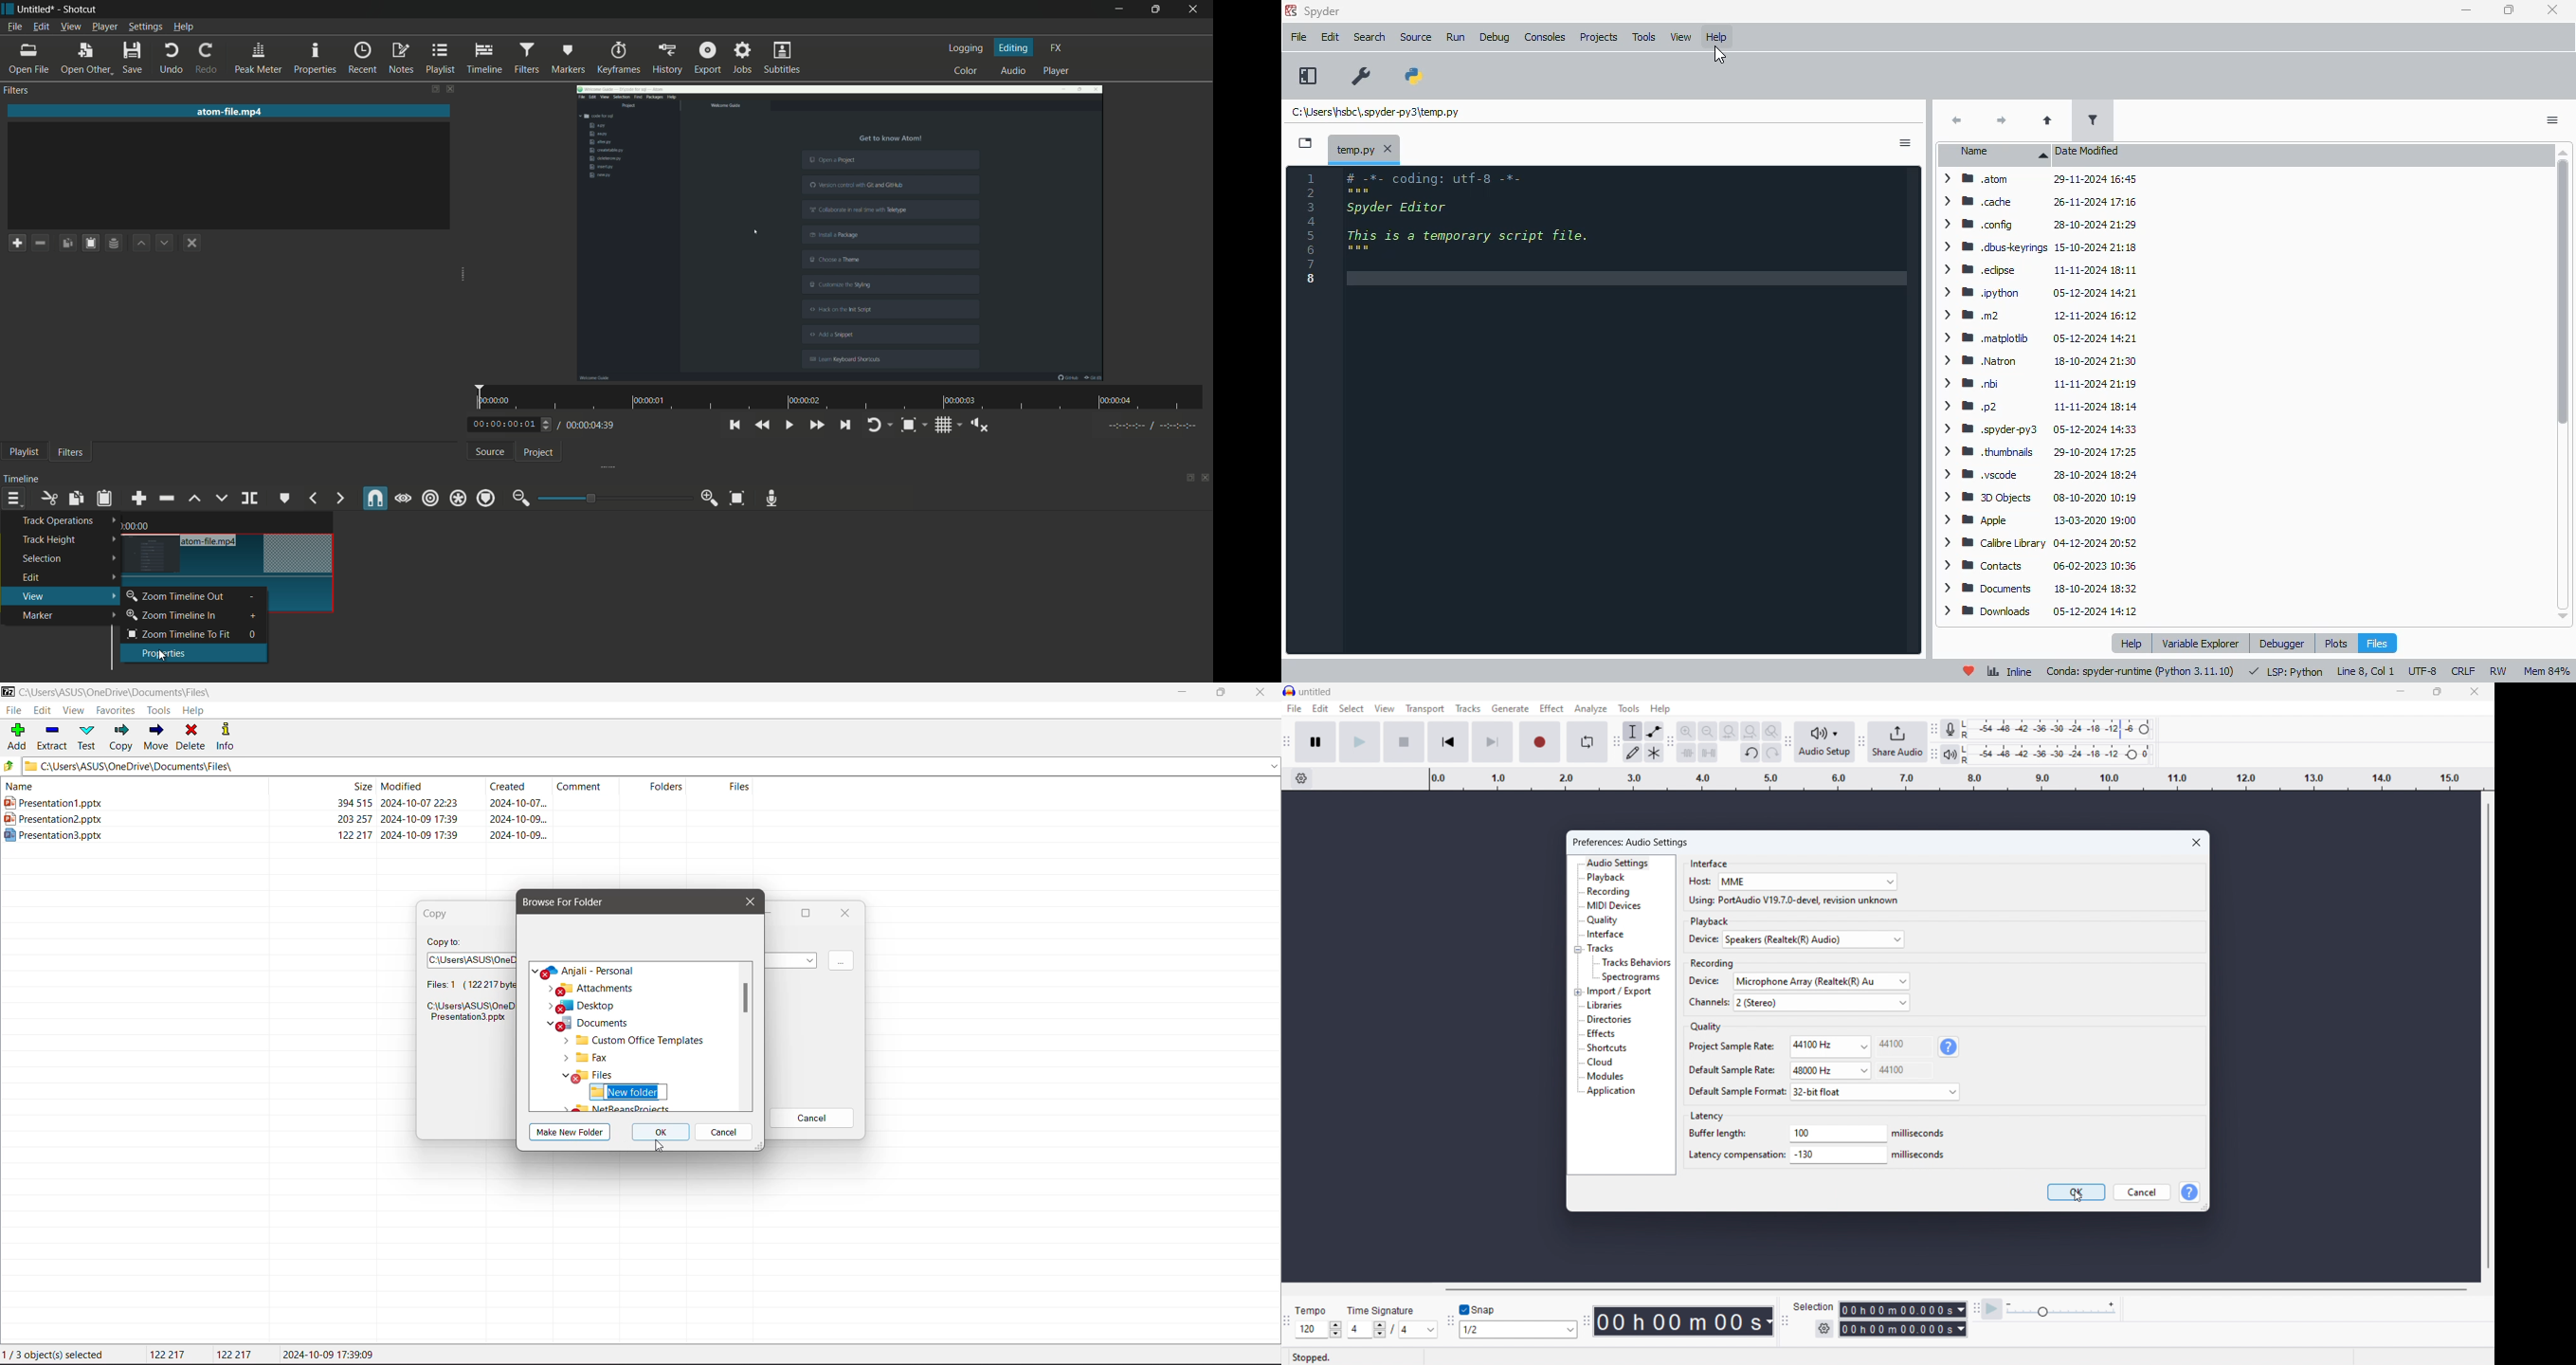 The height and width of the screenshot is (1372, 2576). Describe the element at coordinates (1634, 842) in the screenshot. I see `preferences: audio settings` at that location.